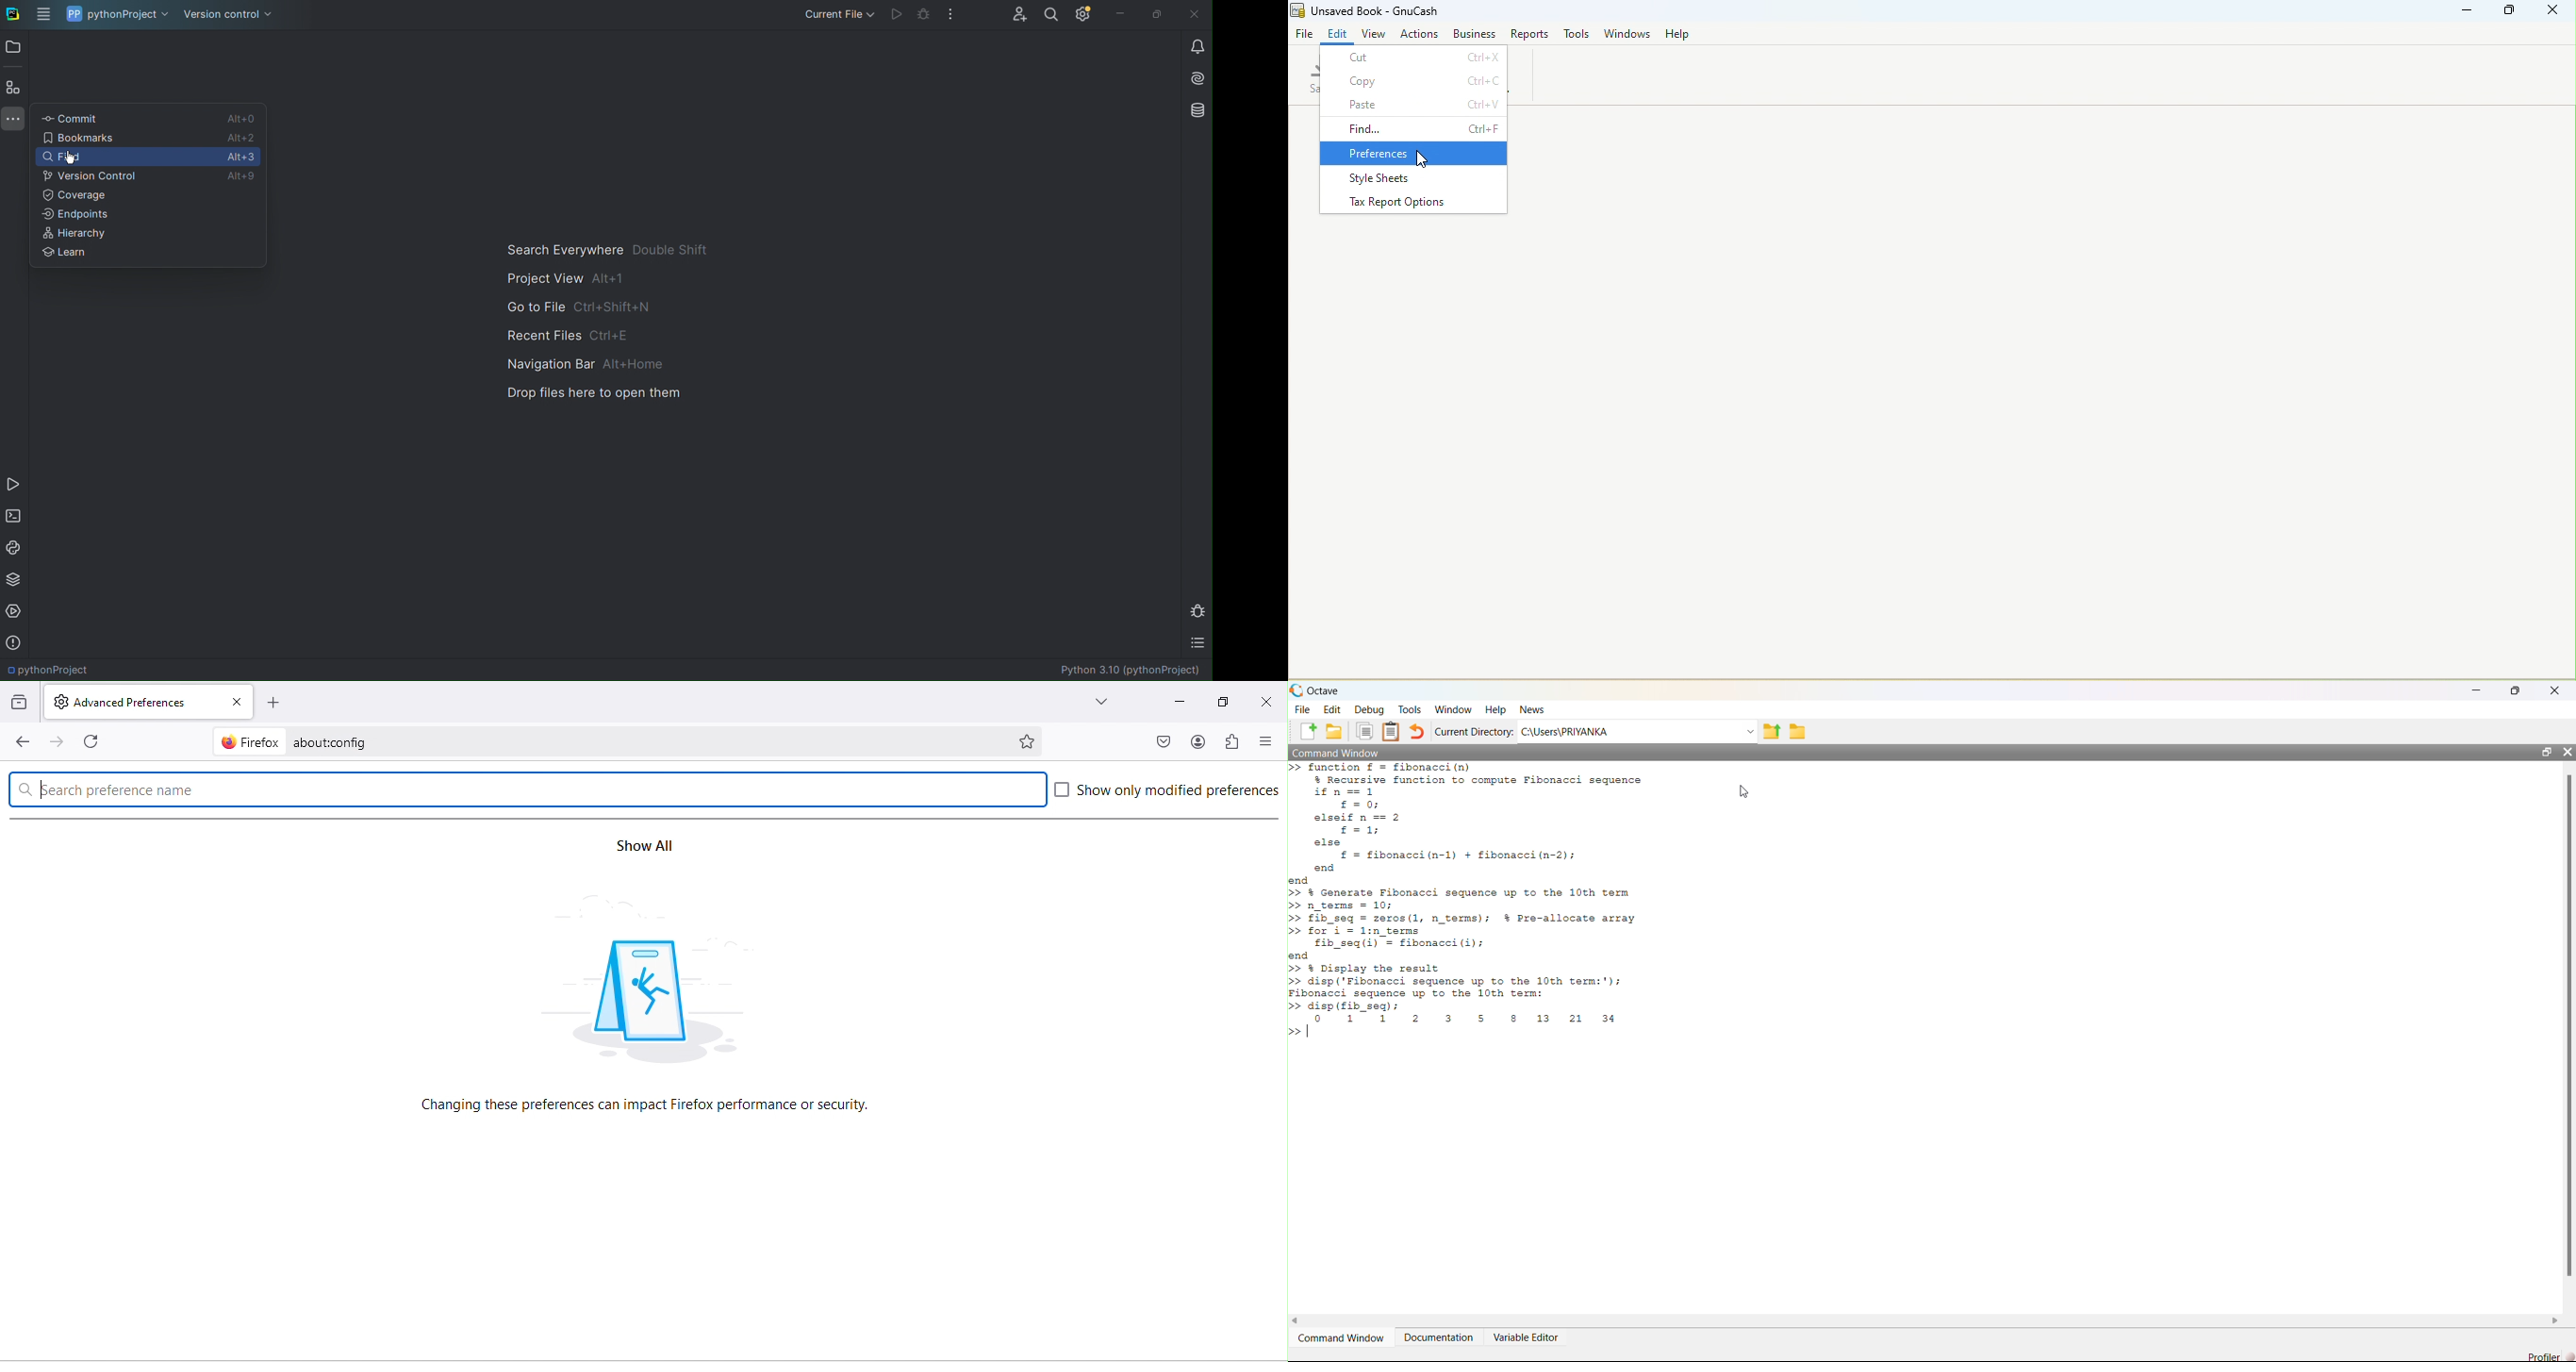 This screenshot has width=2576, height=1372. I want to click on extension, so click(1234, 742).